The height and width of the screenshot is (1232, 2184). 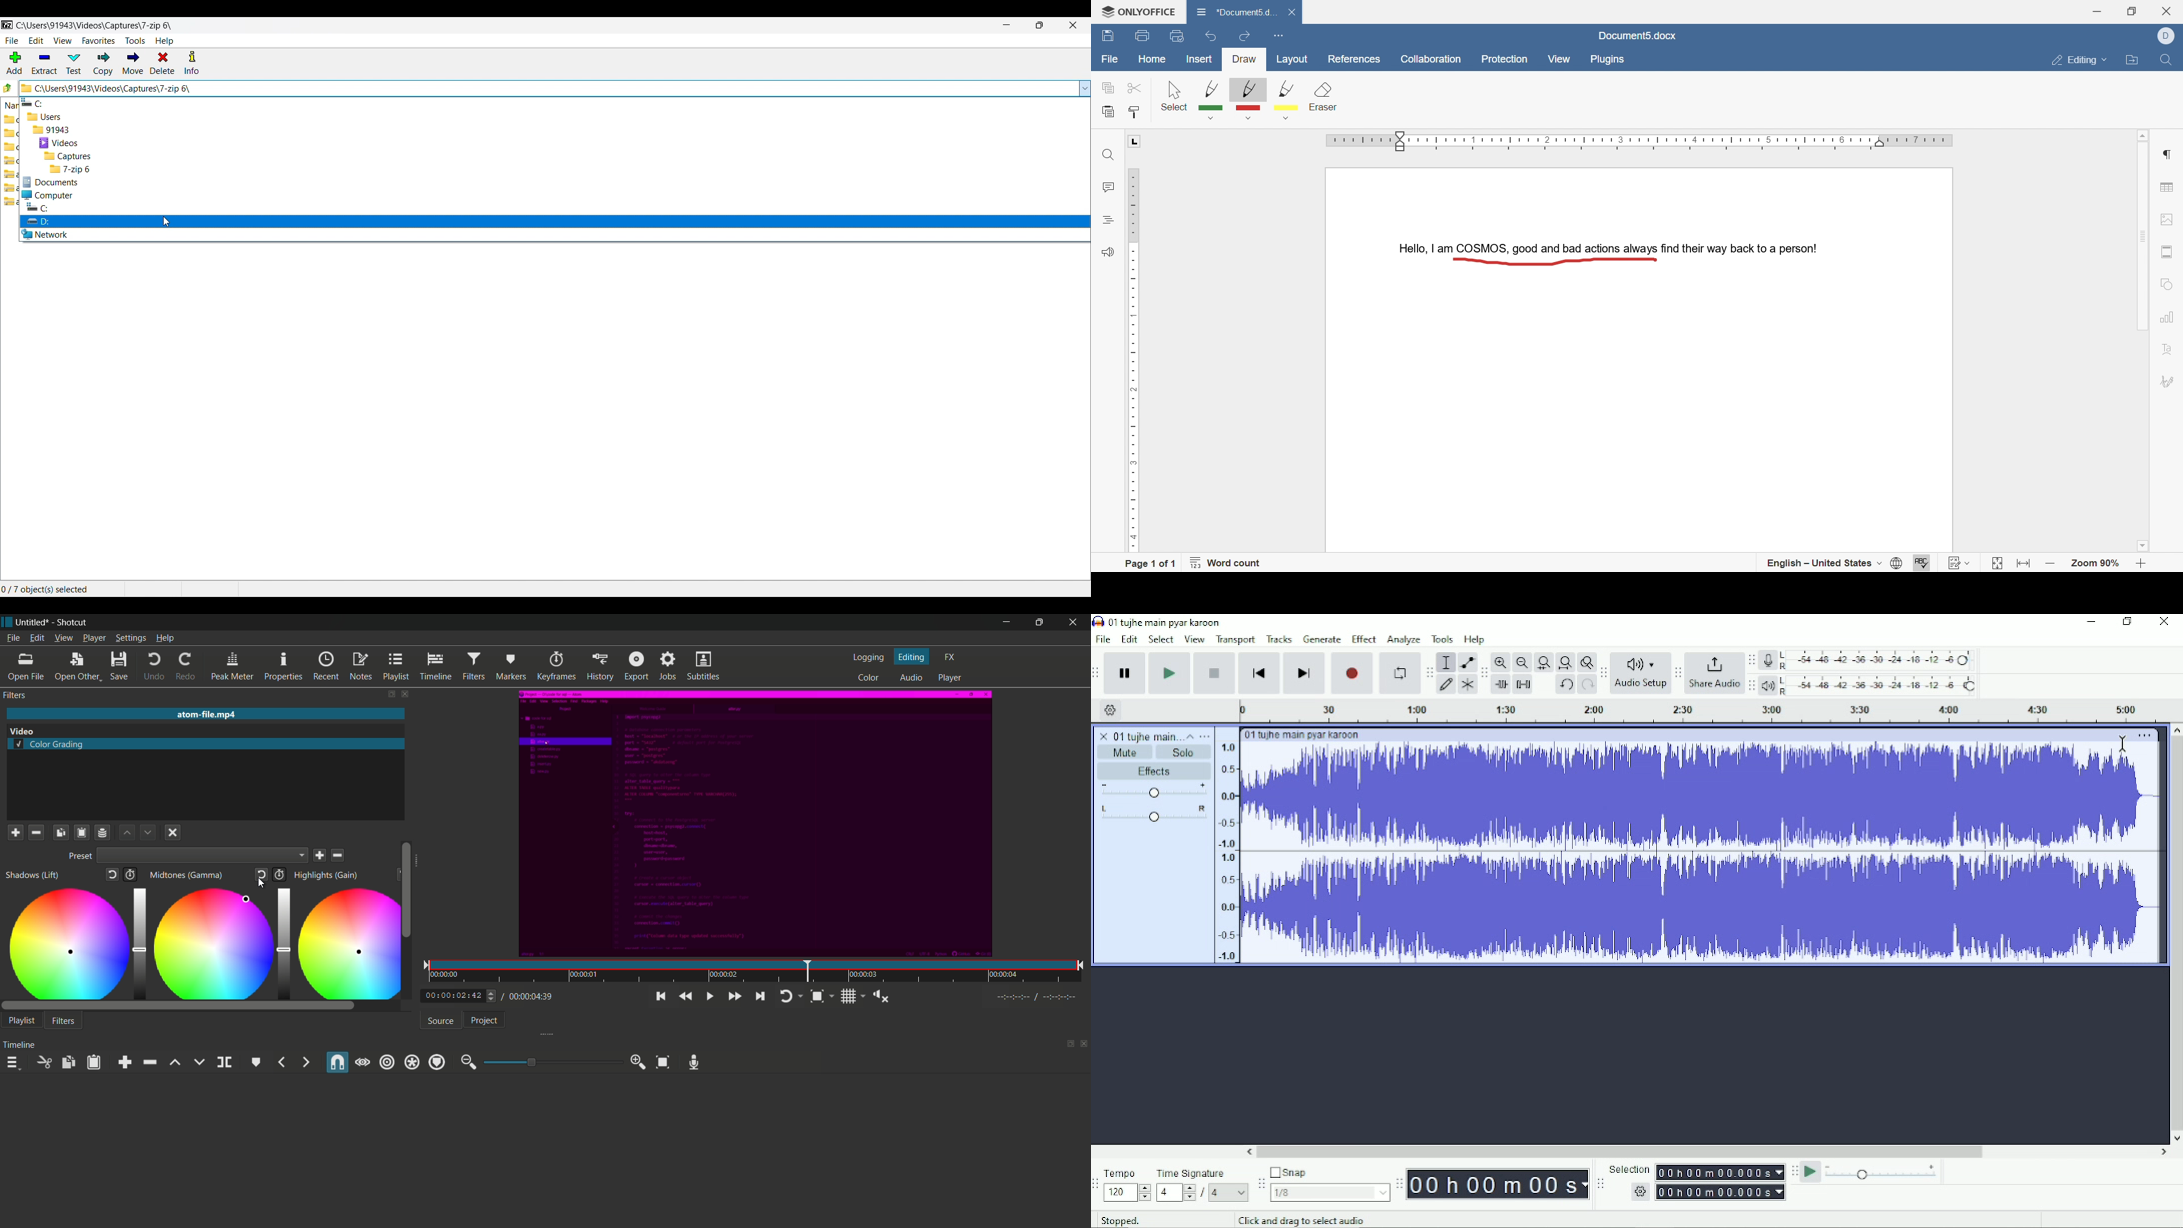 What do you see at coordinates (1444, 639) in the screenshot?
I see `Tools` at bounding box center [1444, 639].